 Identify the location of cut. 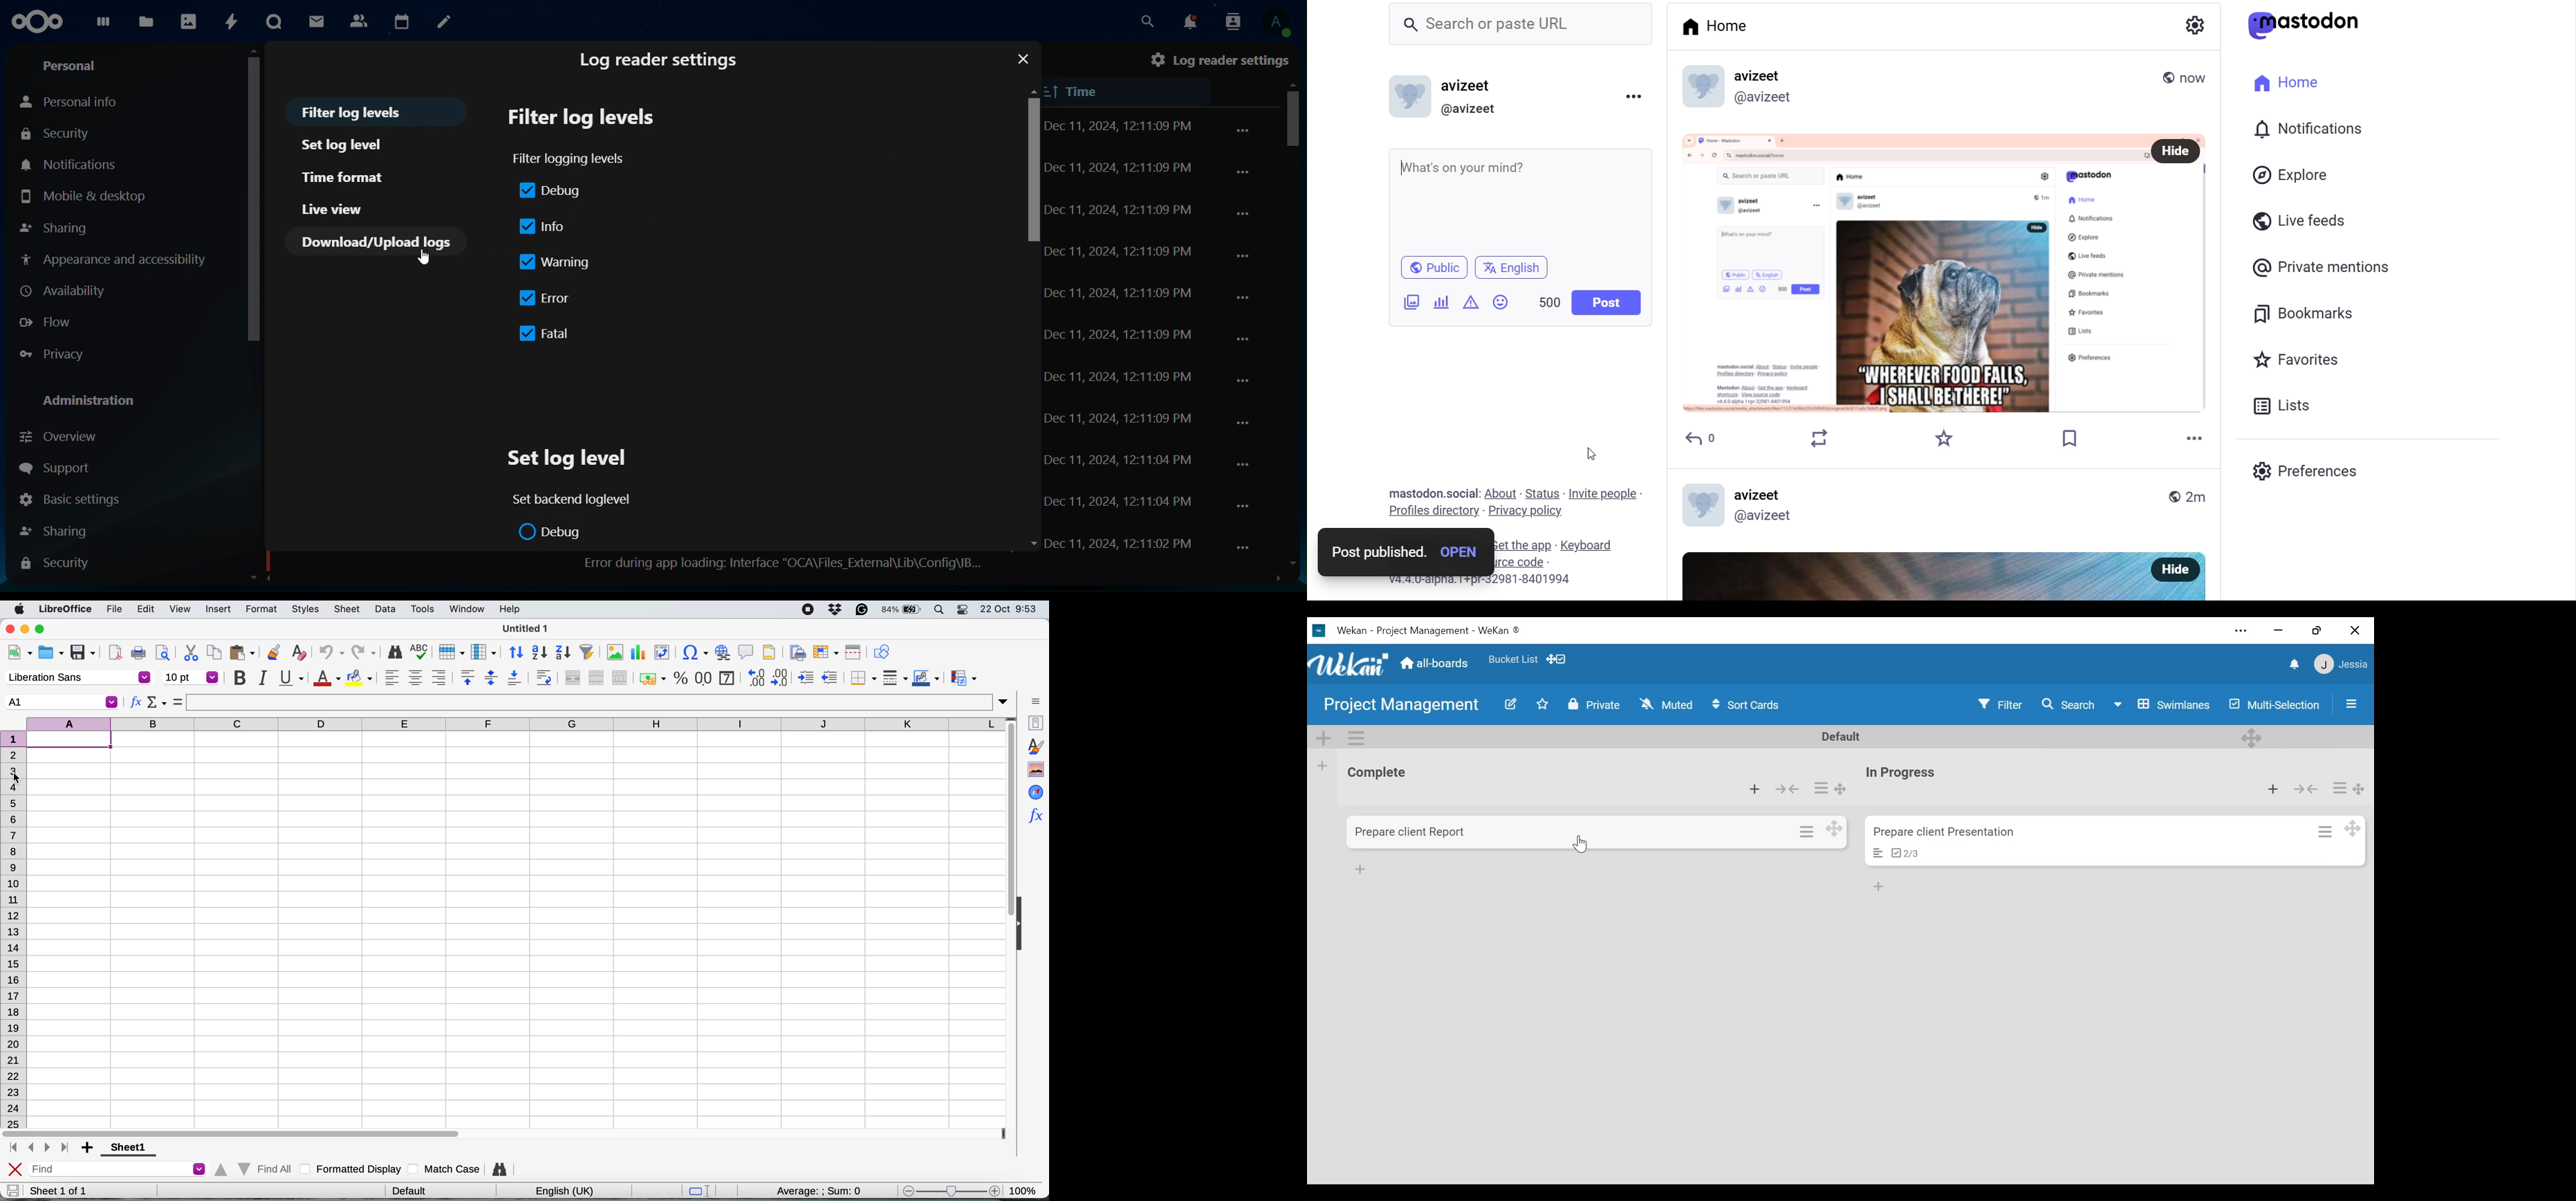
(191, 652).